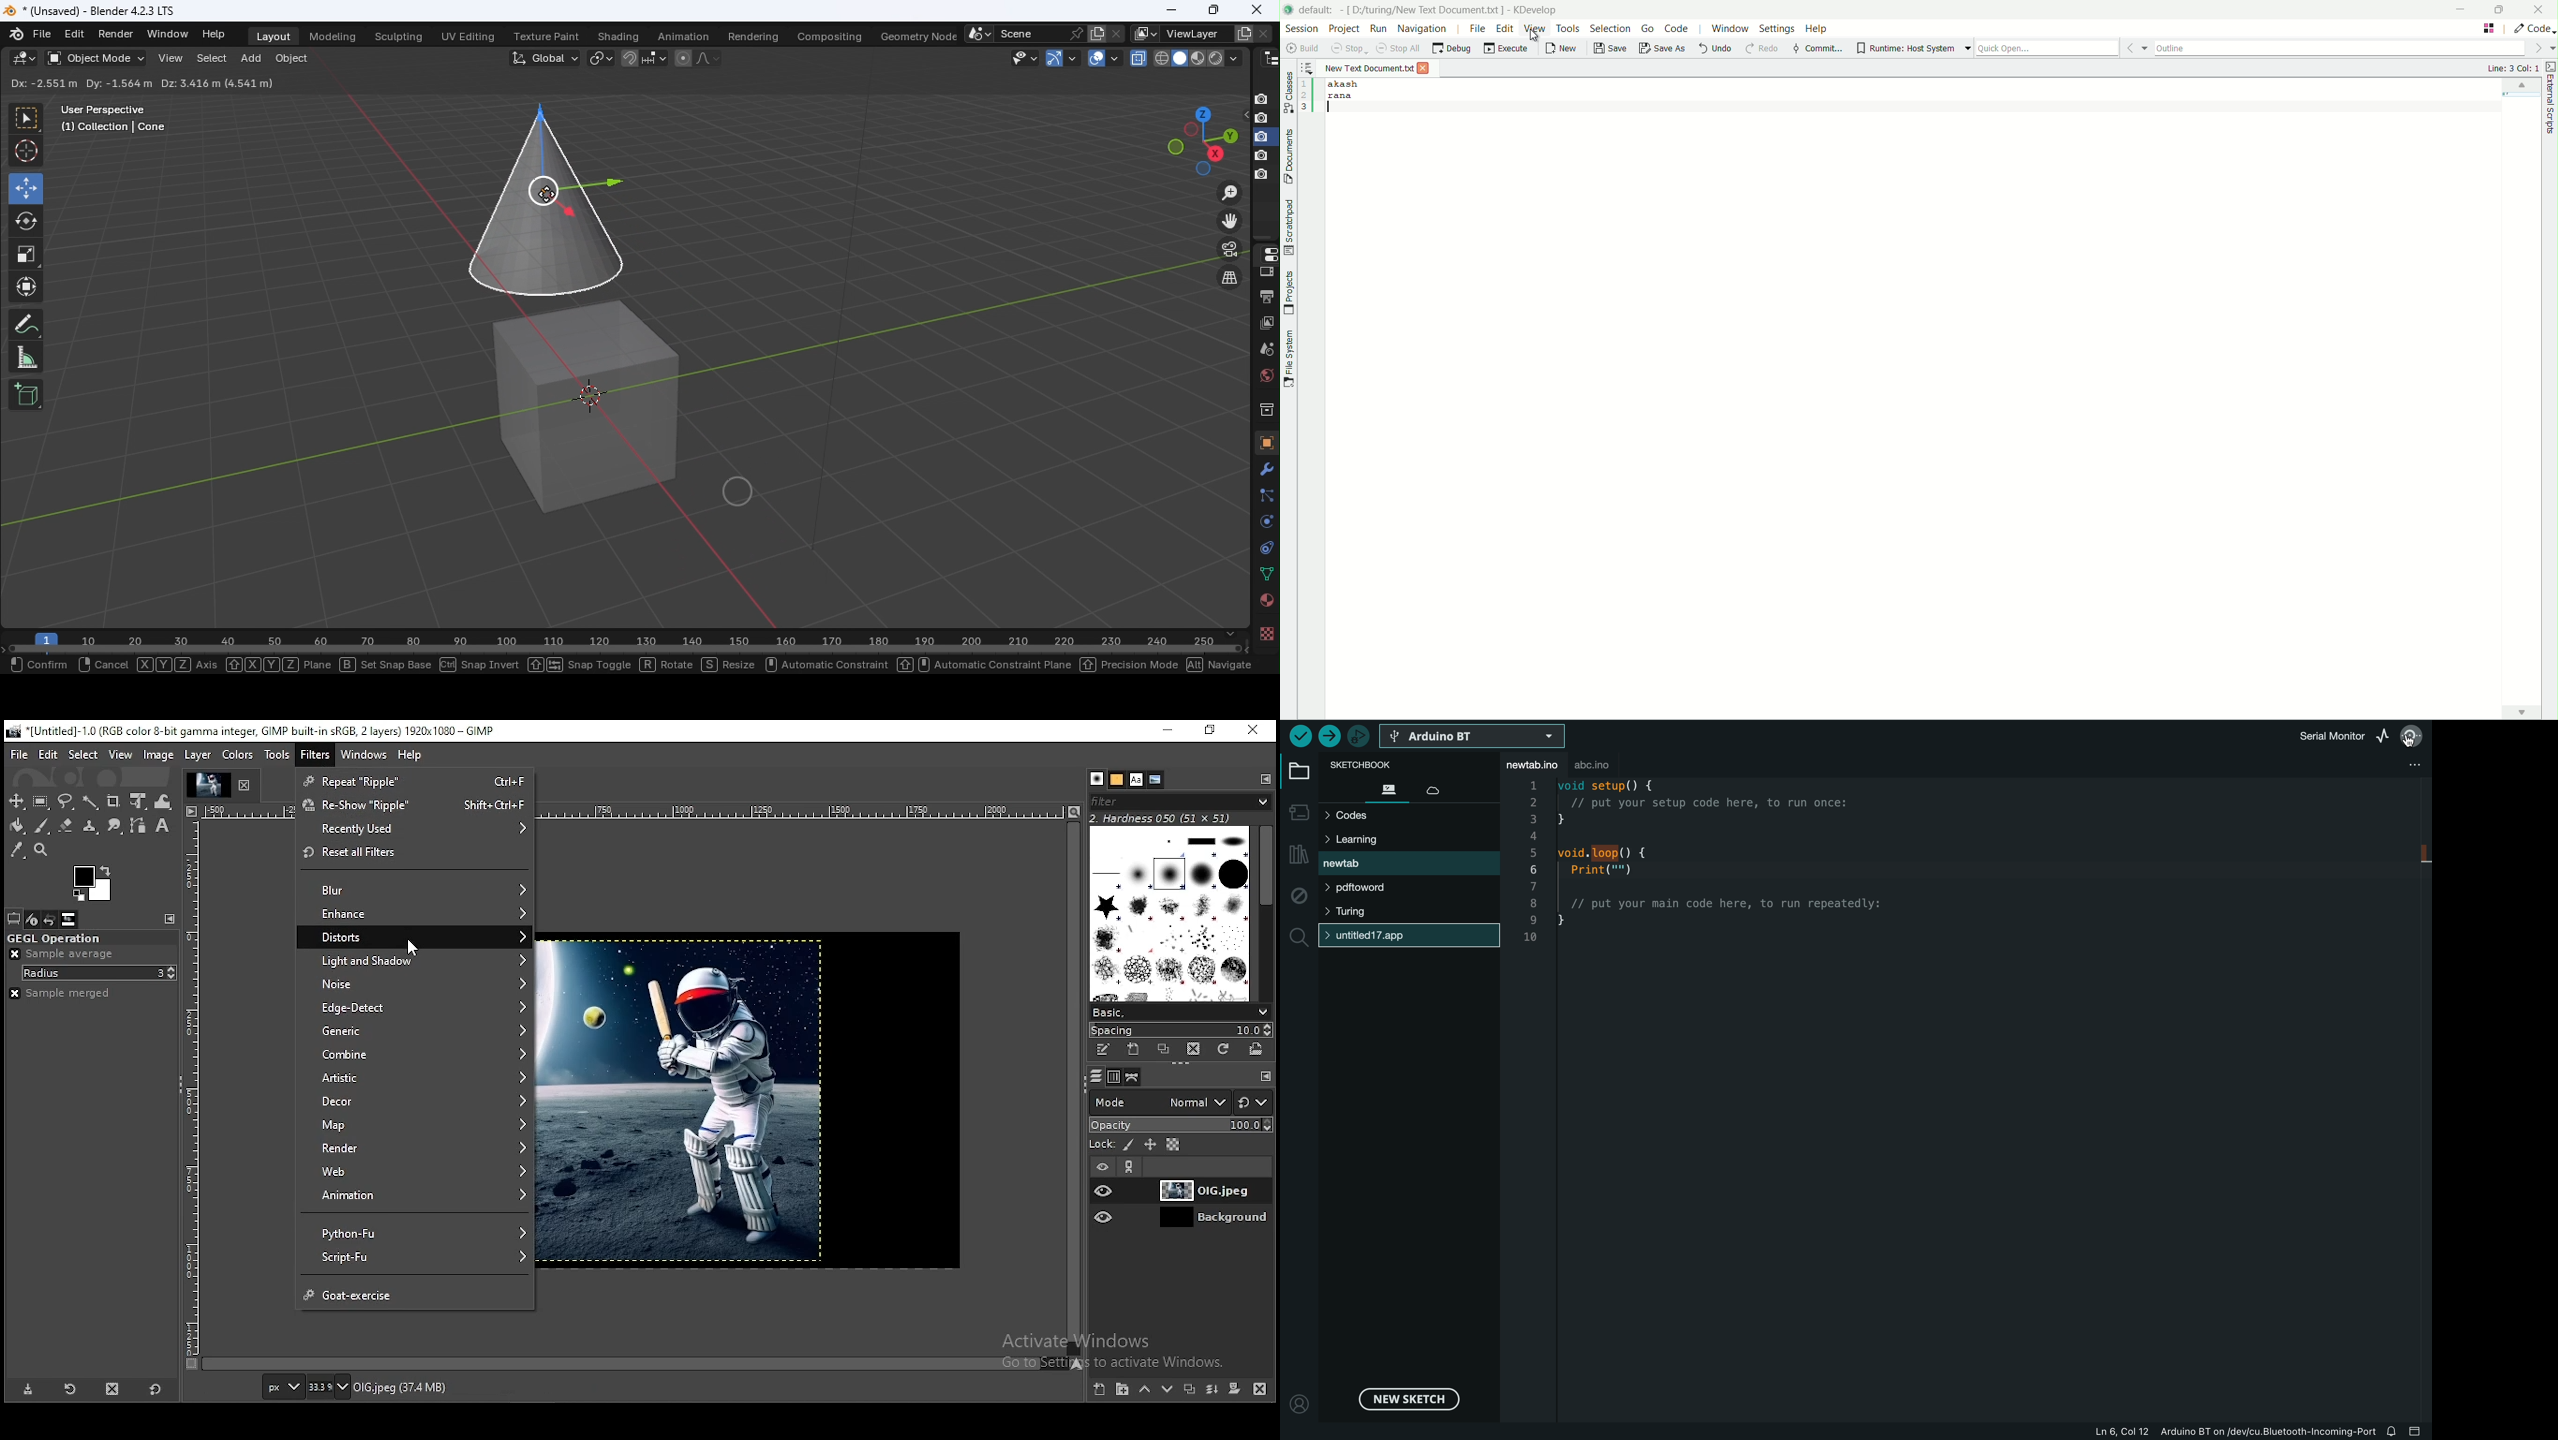 This screenshot has width=2576, height=1456. What do you see at coordinates (420, 1171) in the screenshot?
I see `web` at bounding box center [420, 1171].